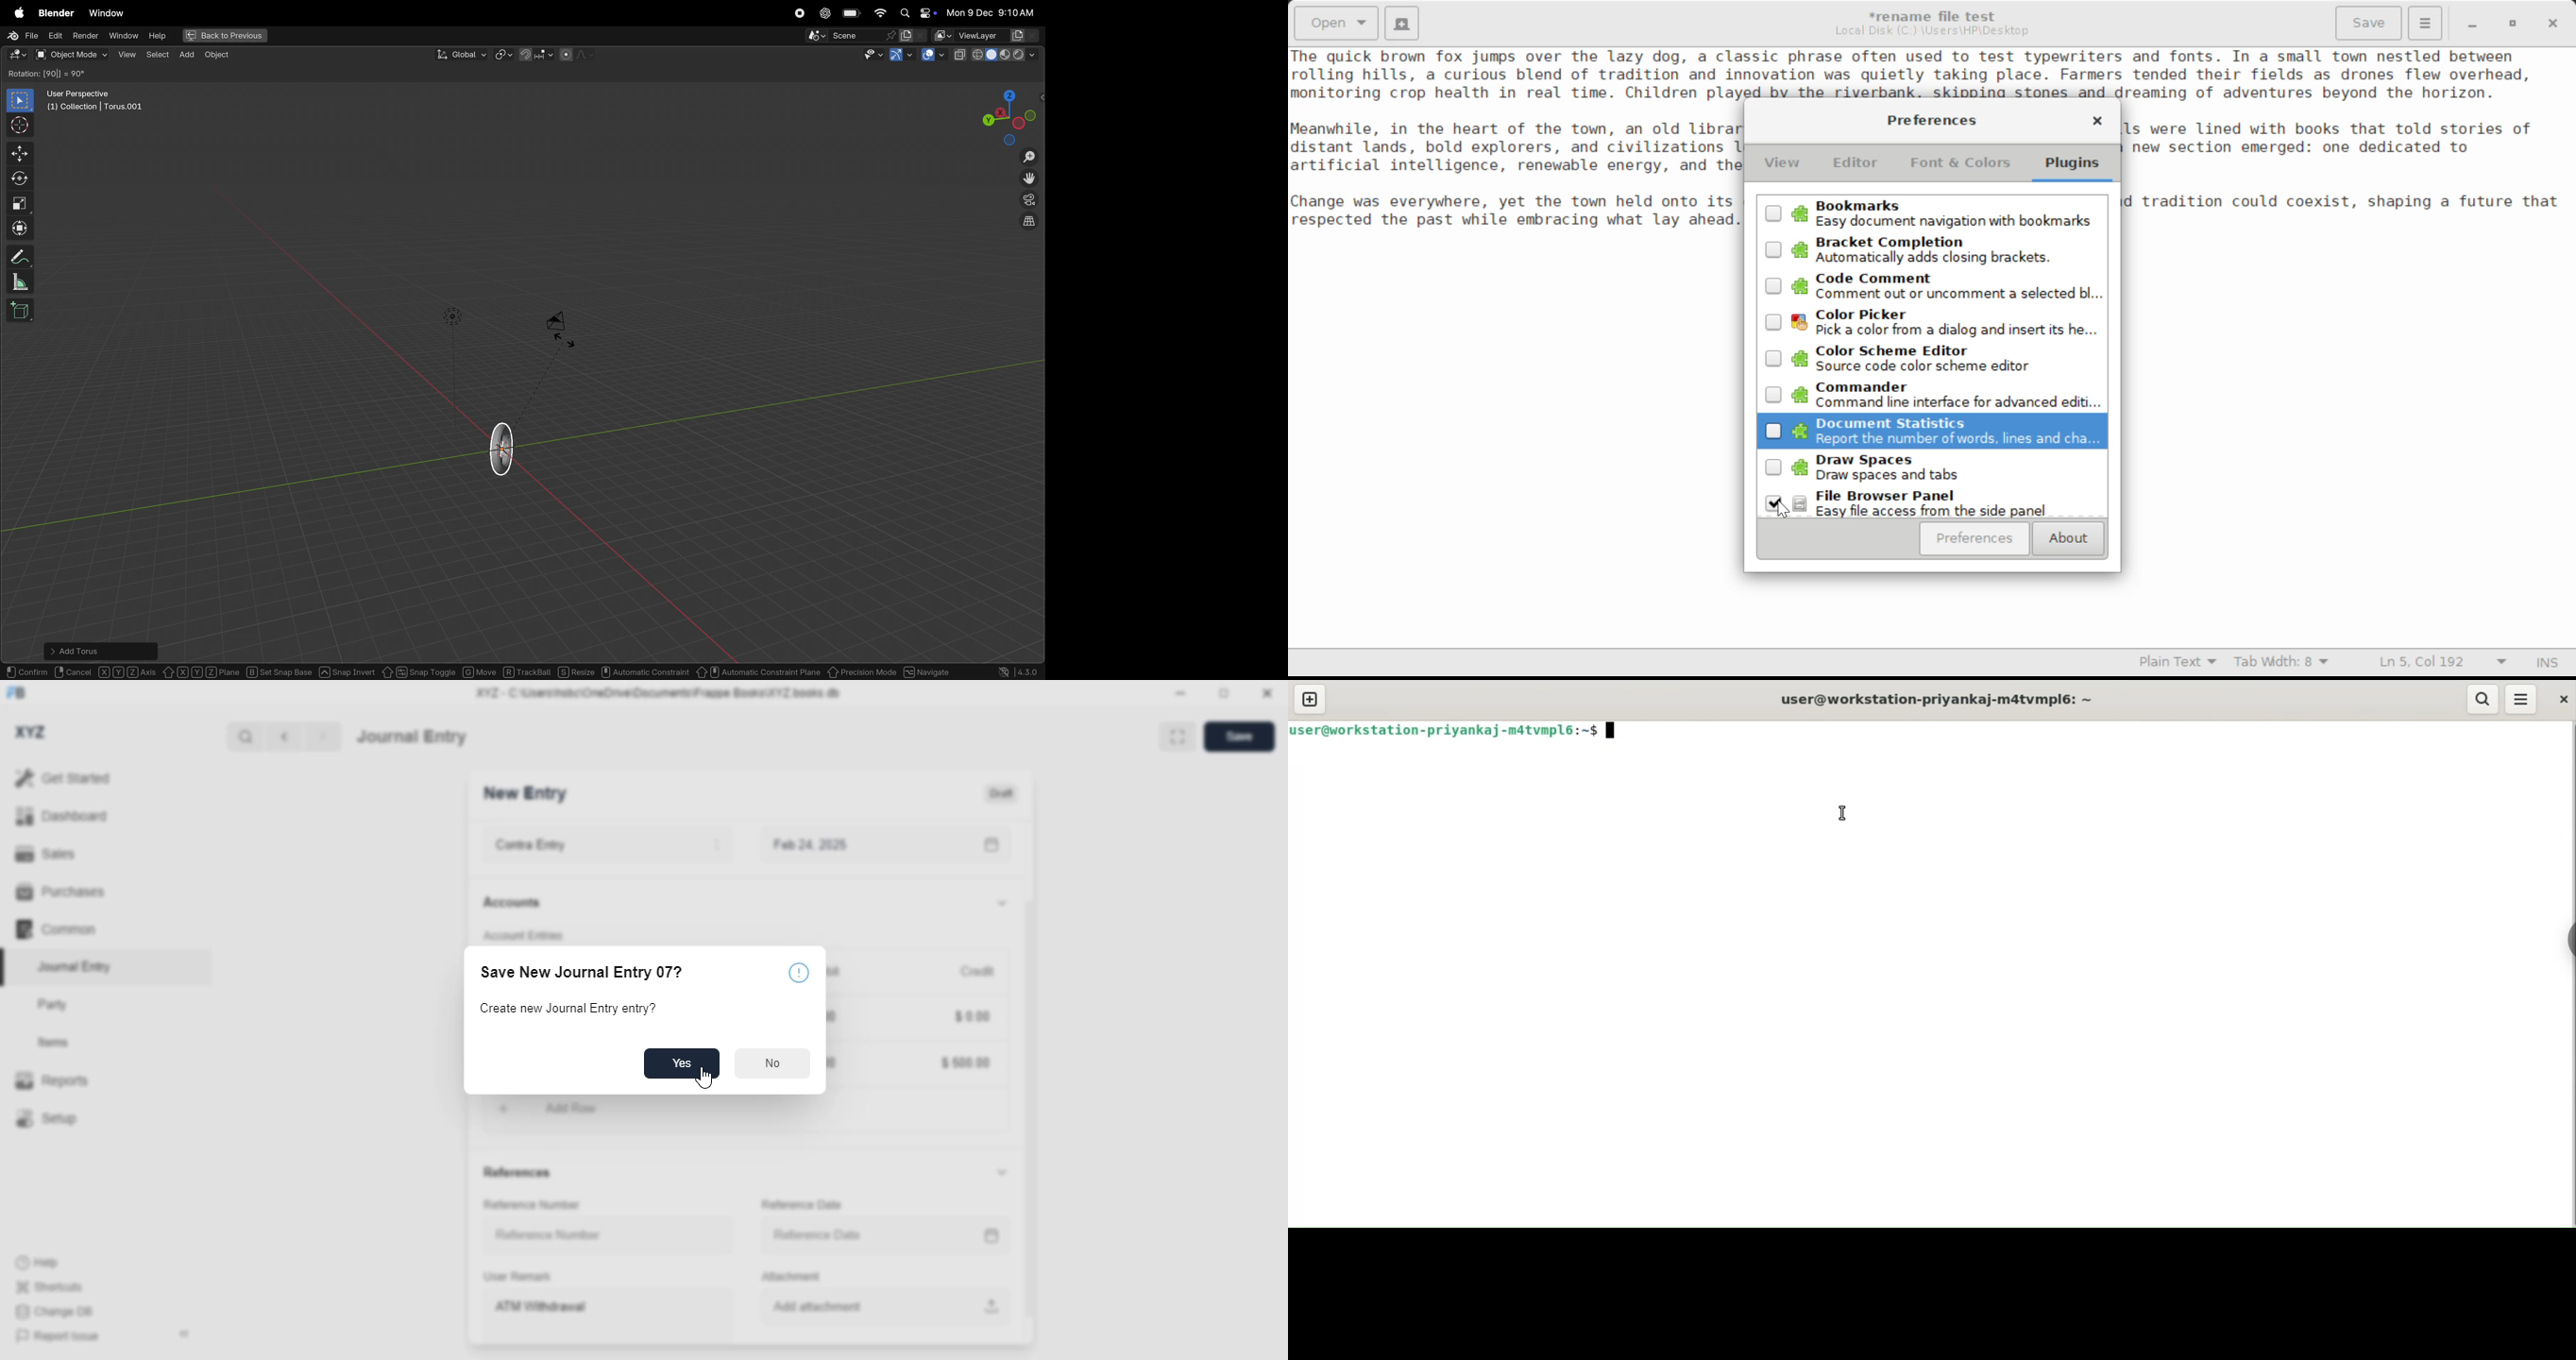 Image resolution: width=2576 pixels, height=1372 pixels. Describe the element at coordinates (55, 1005) in the screenshot. I see `party` at that location.